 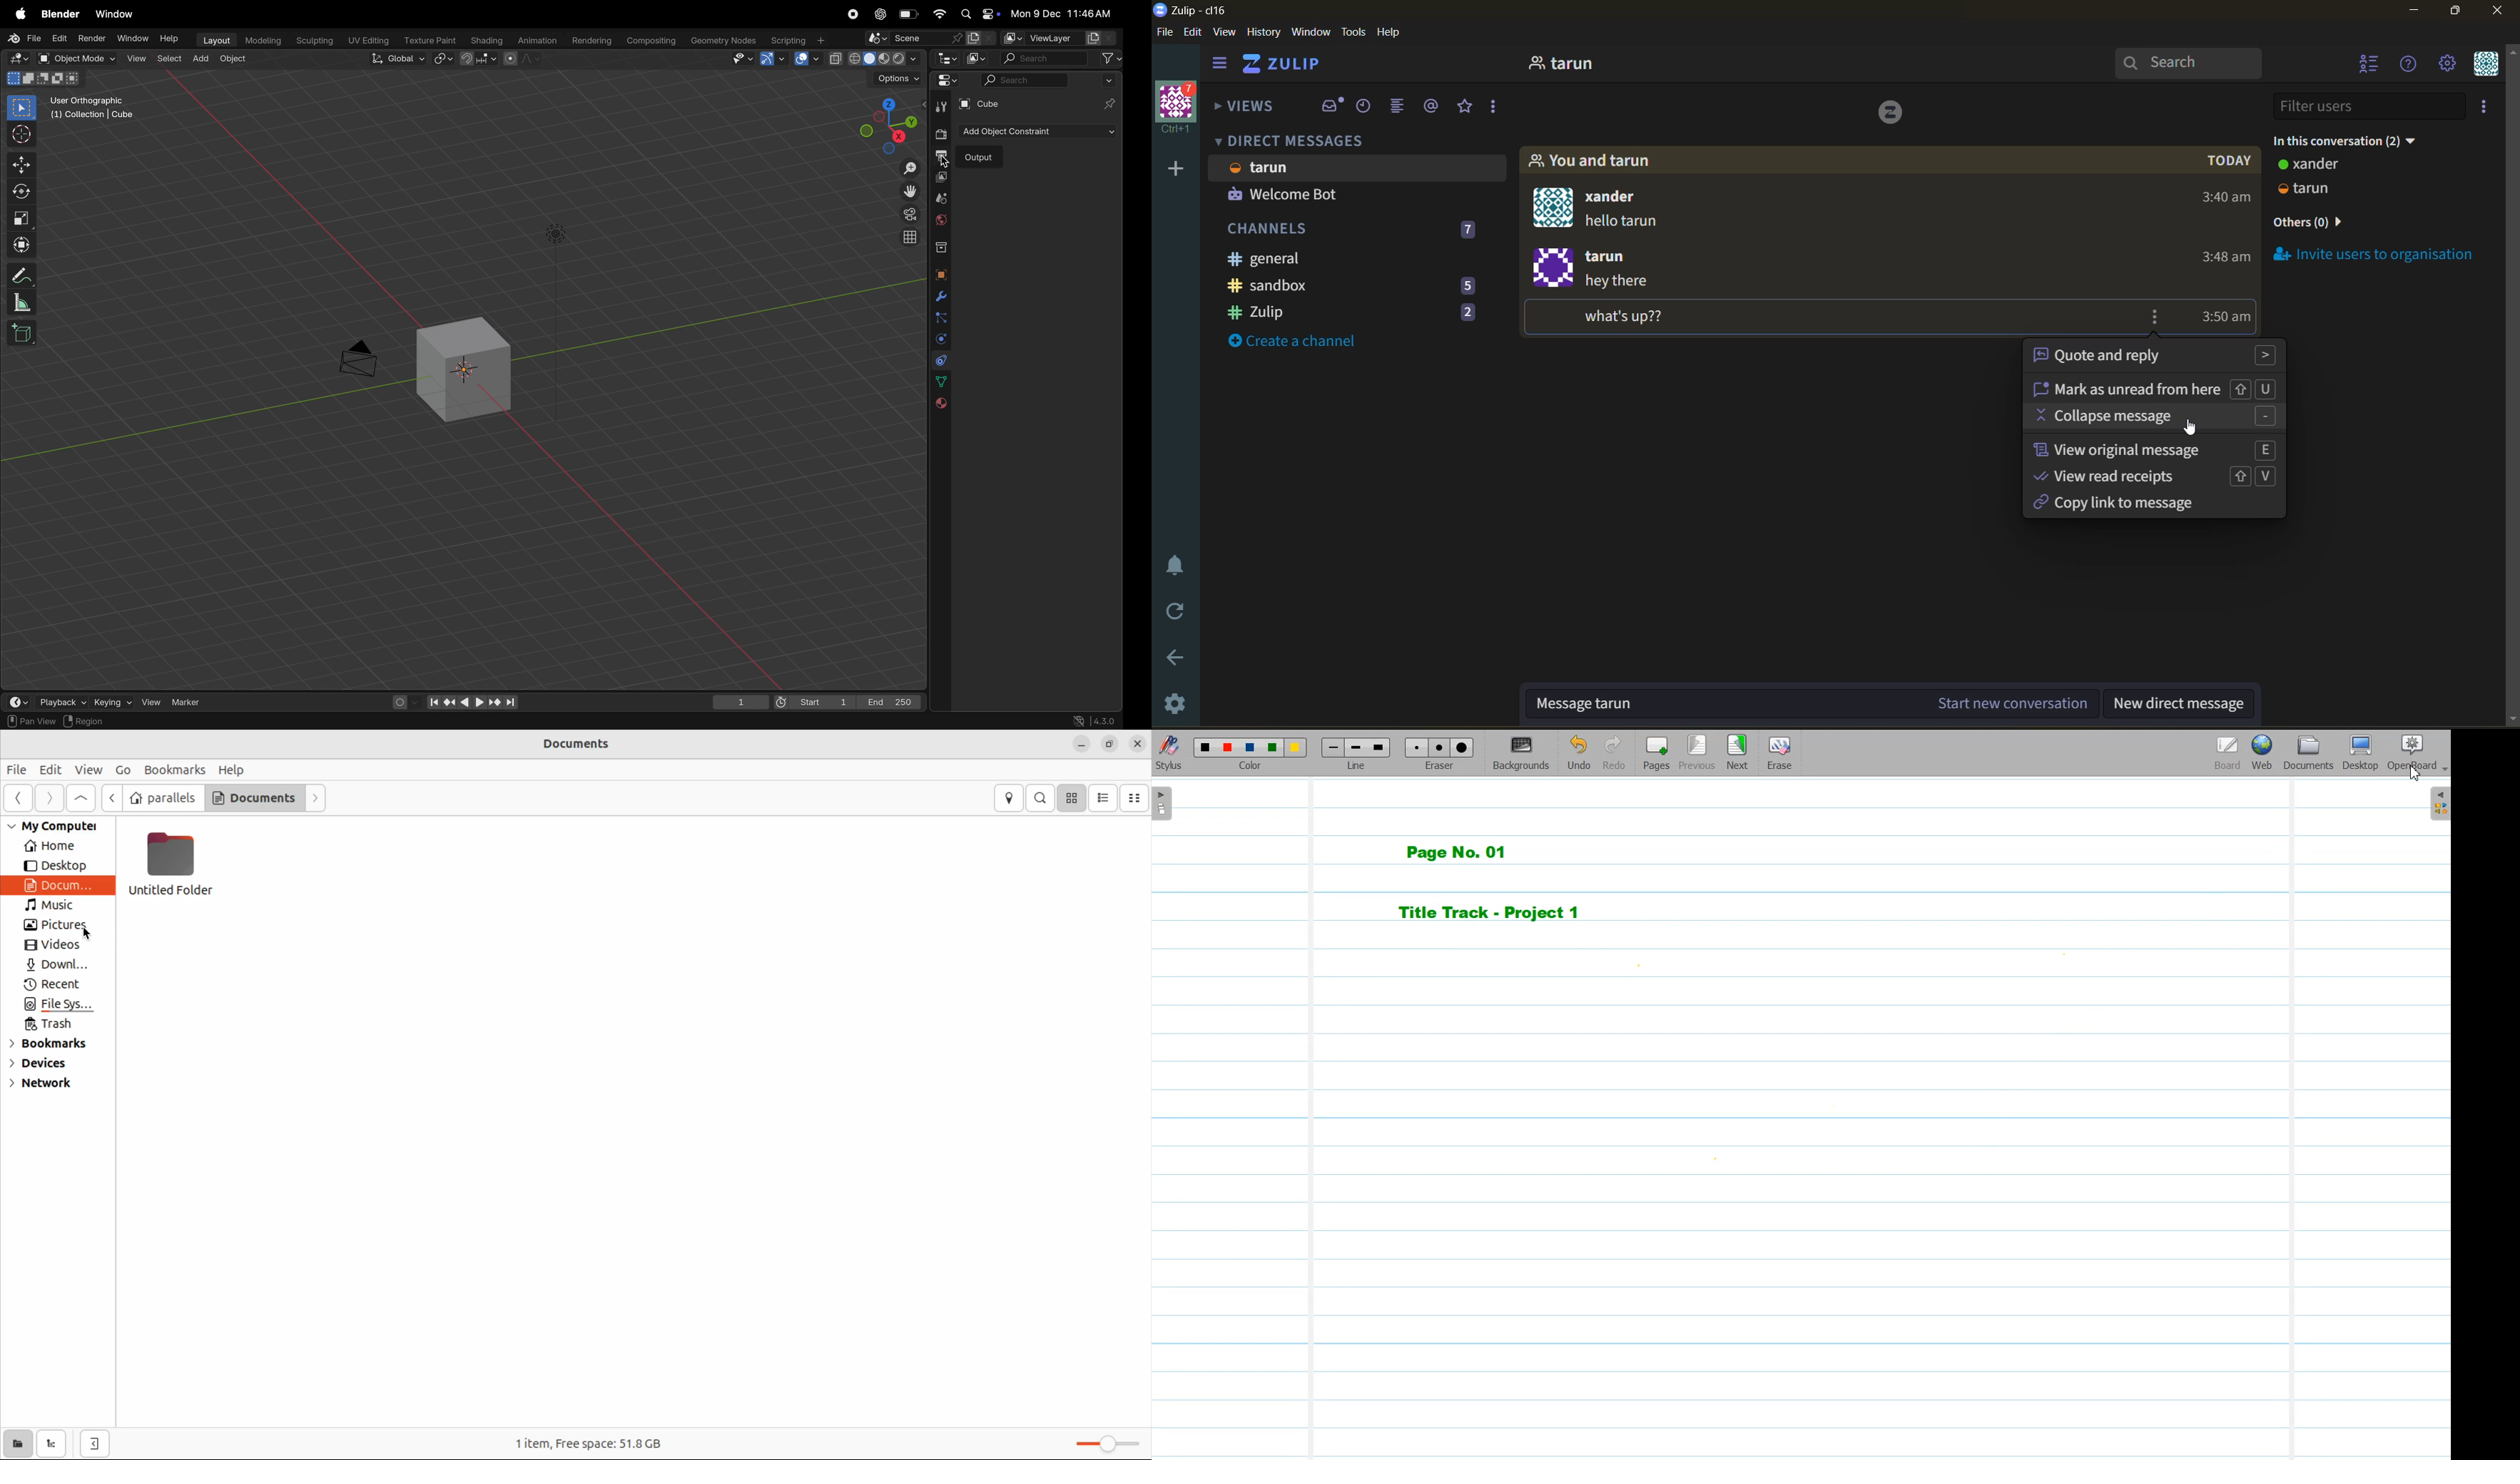 I want to click on user 2, so click(x=2315, y=190).